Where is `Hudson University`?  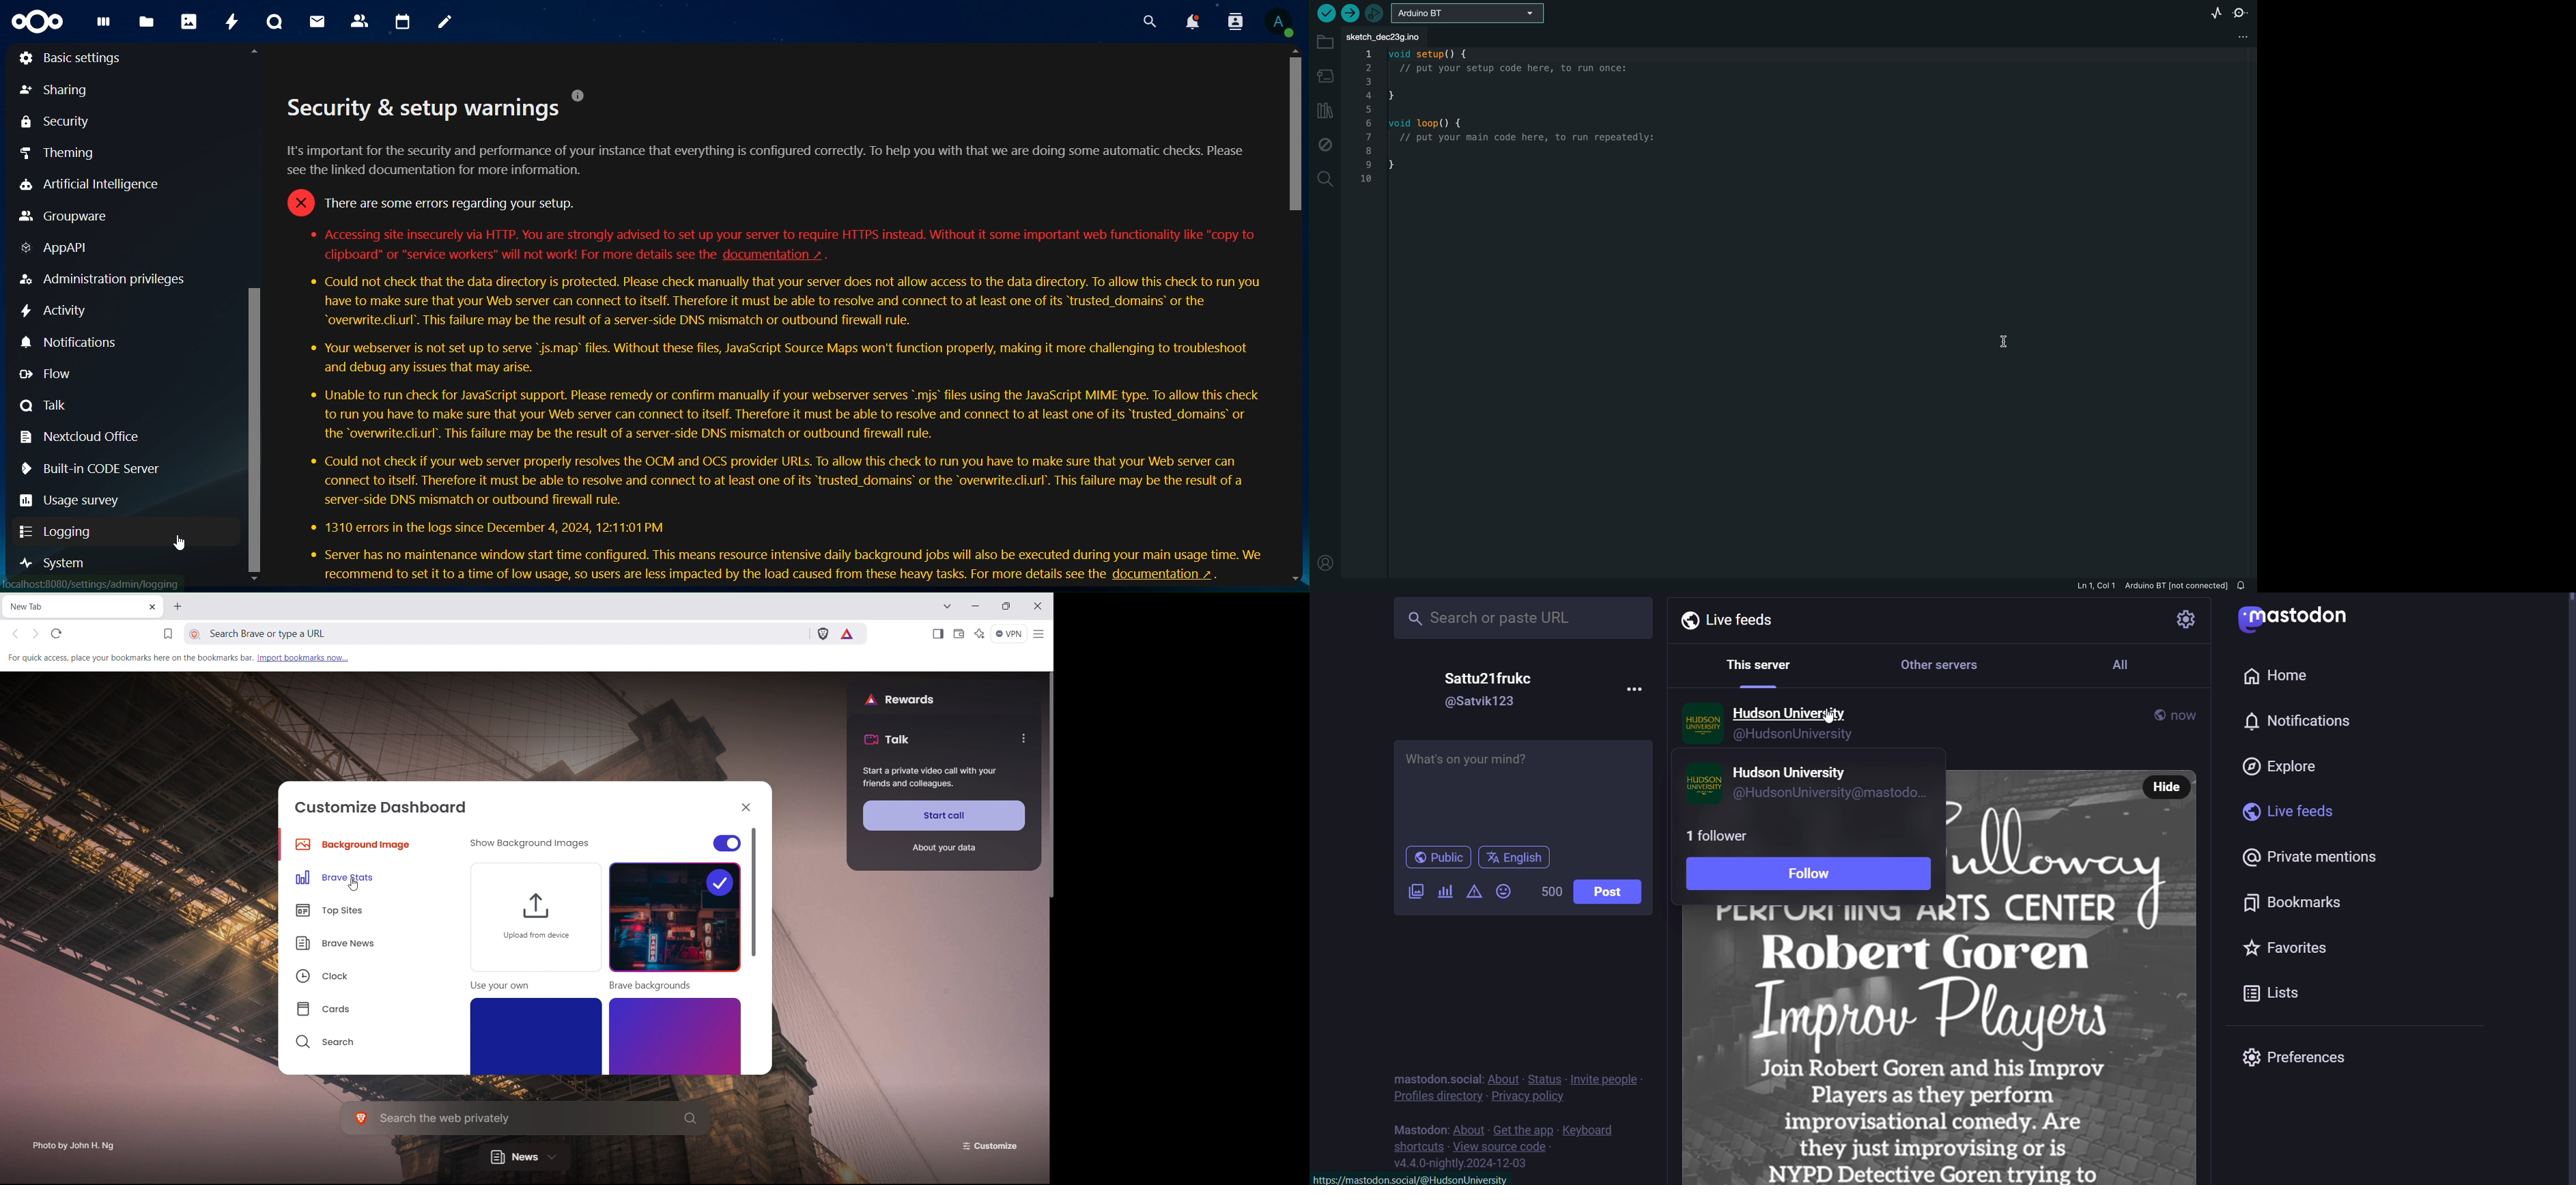 Hudson University is located at coordinates (1795, 770).